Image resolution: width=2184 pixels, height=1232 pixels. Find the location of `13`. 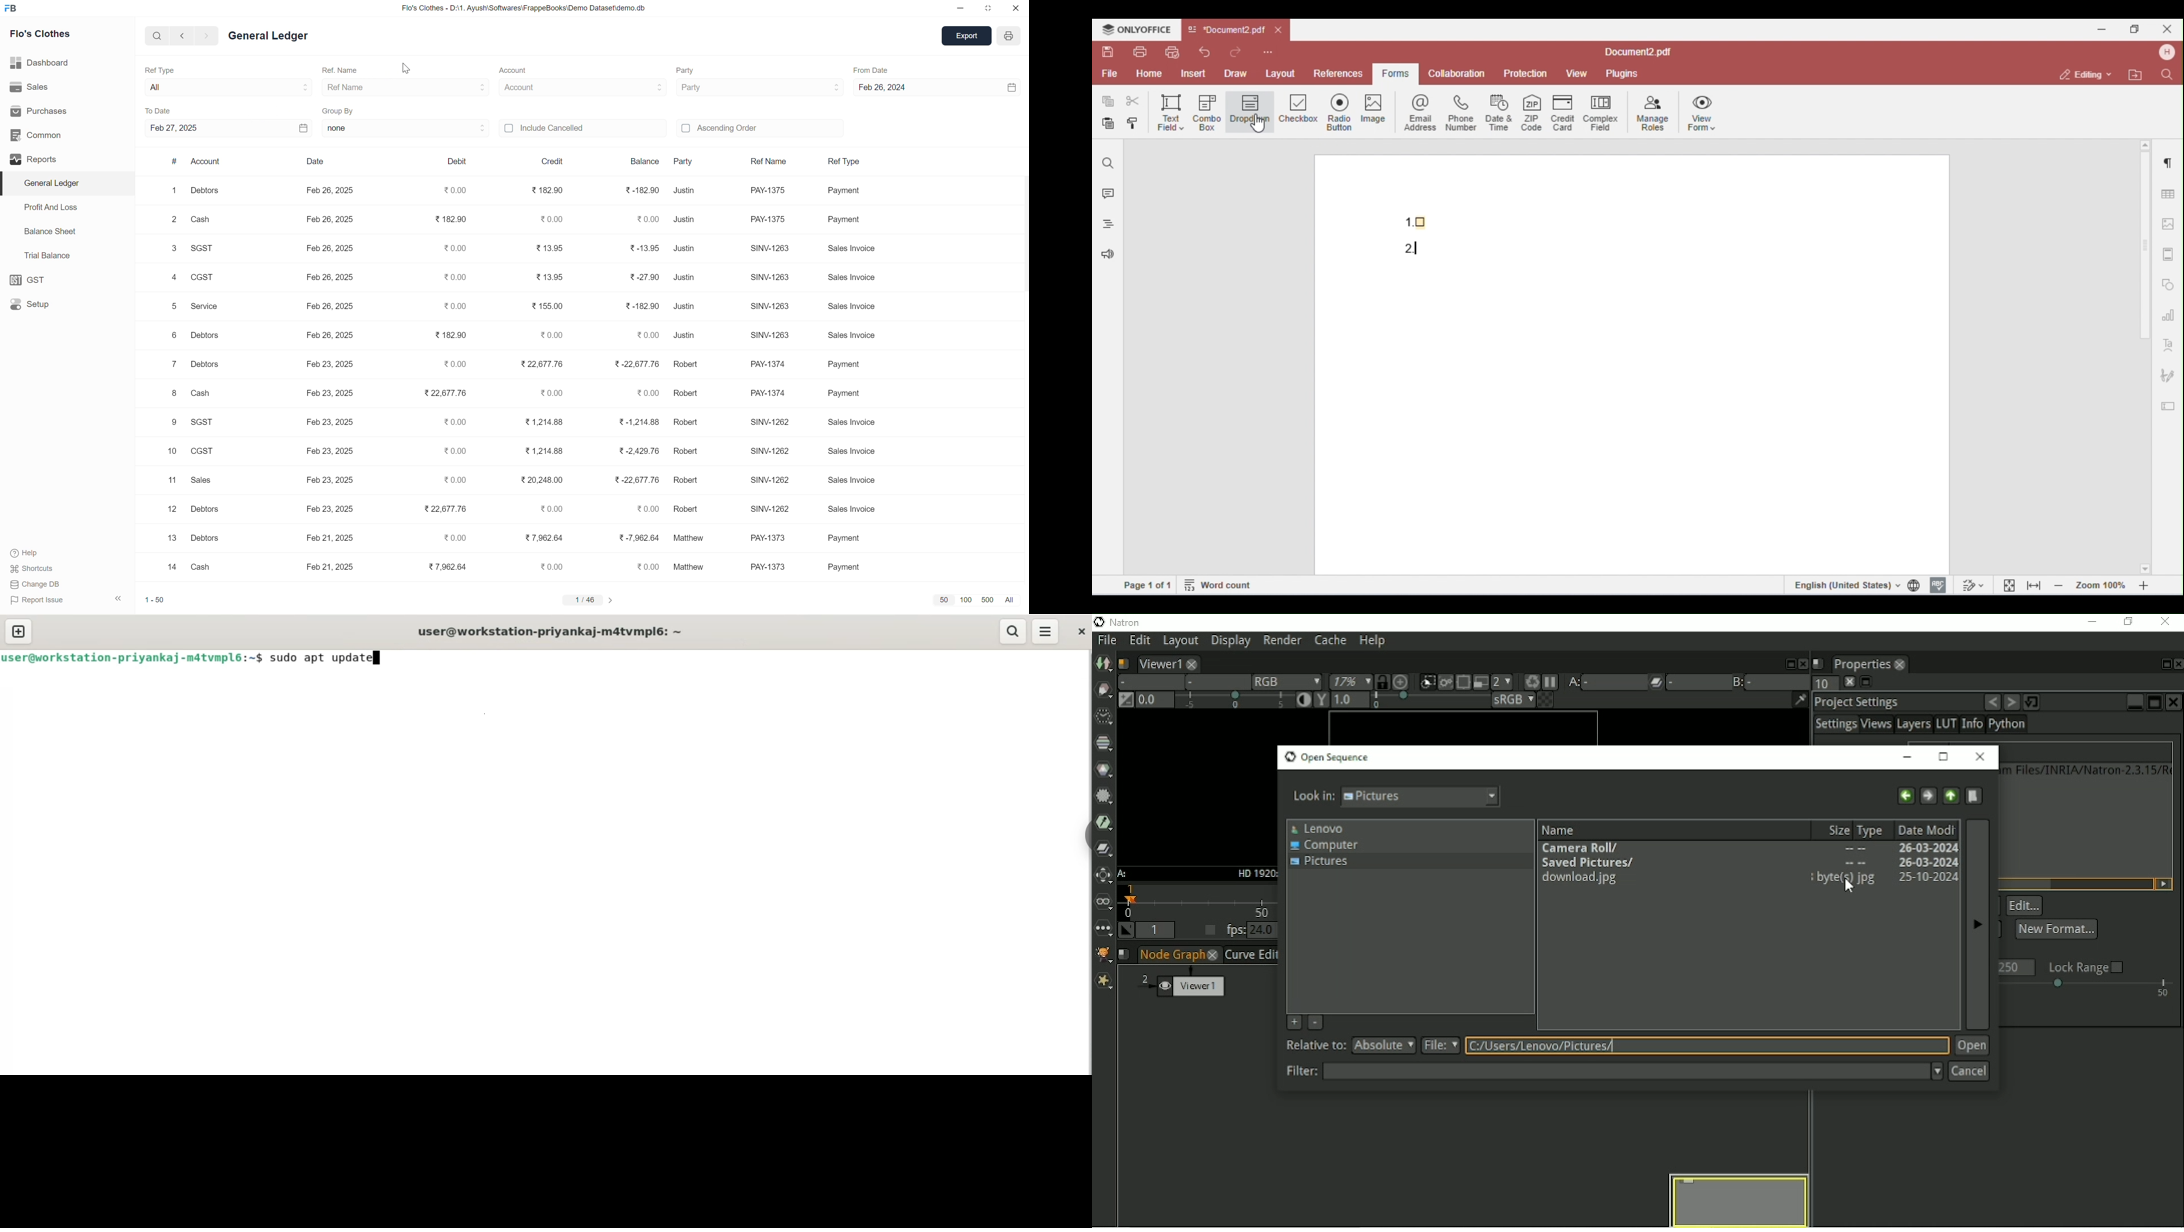

13 is located at coordinates (173, 538).